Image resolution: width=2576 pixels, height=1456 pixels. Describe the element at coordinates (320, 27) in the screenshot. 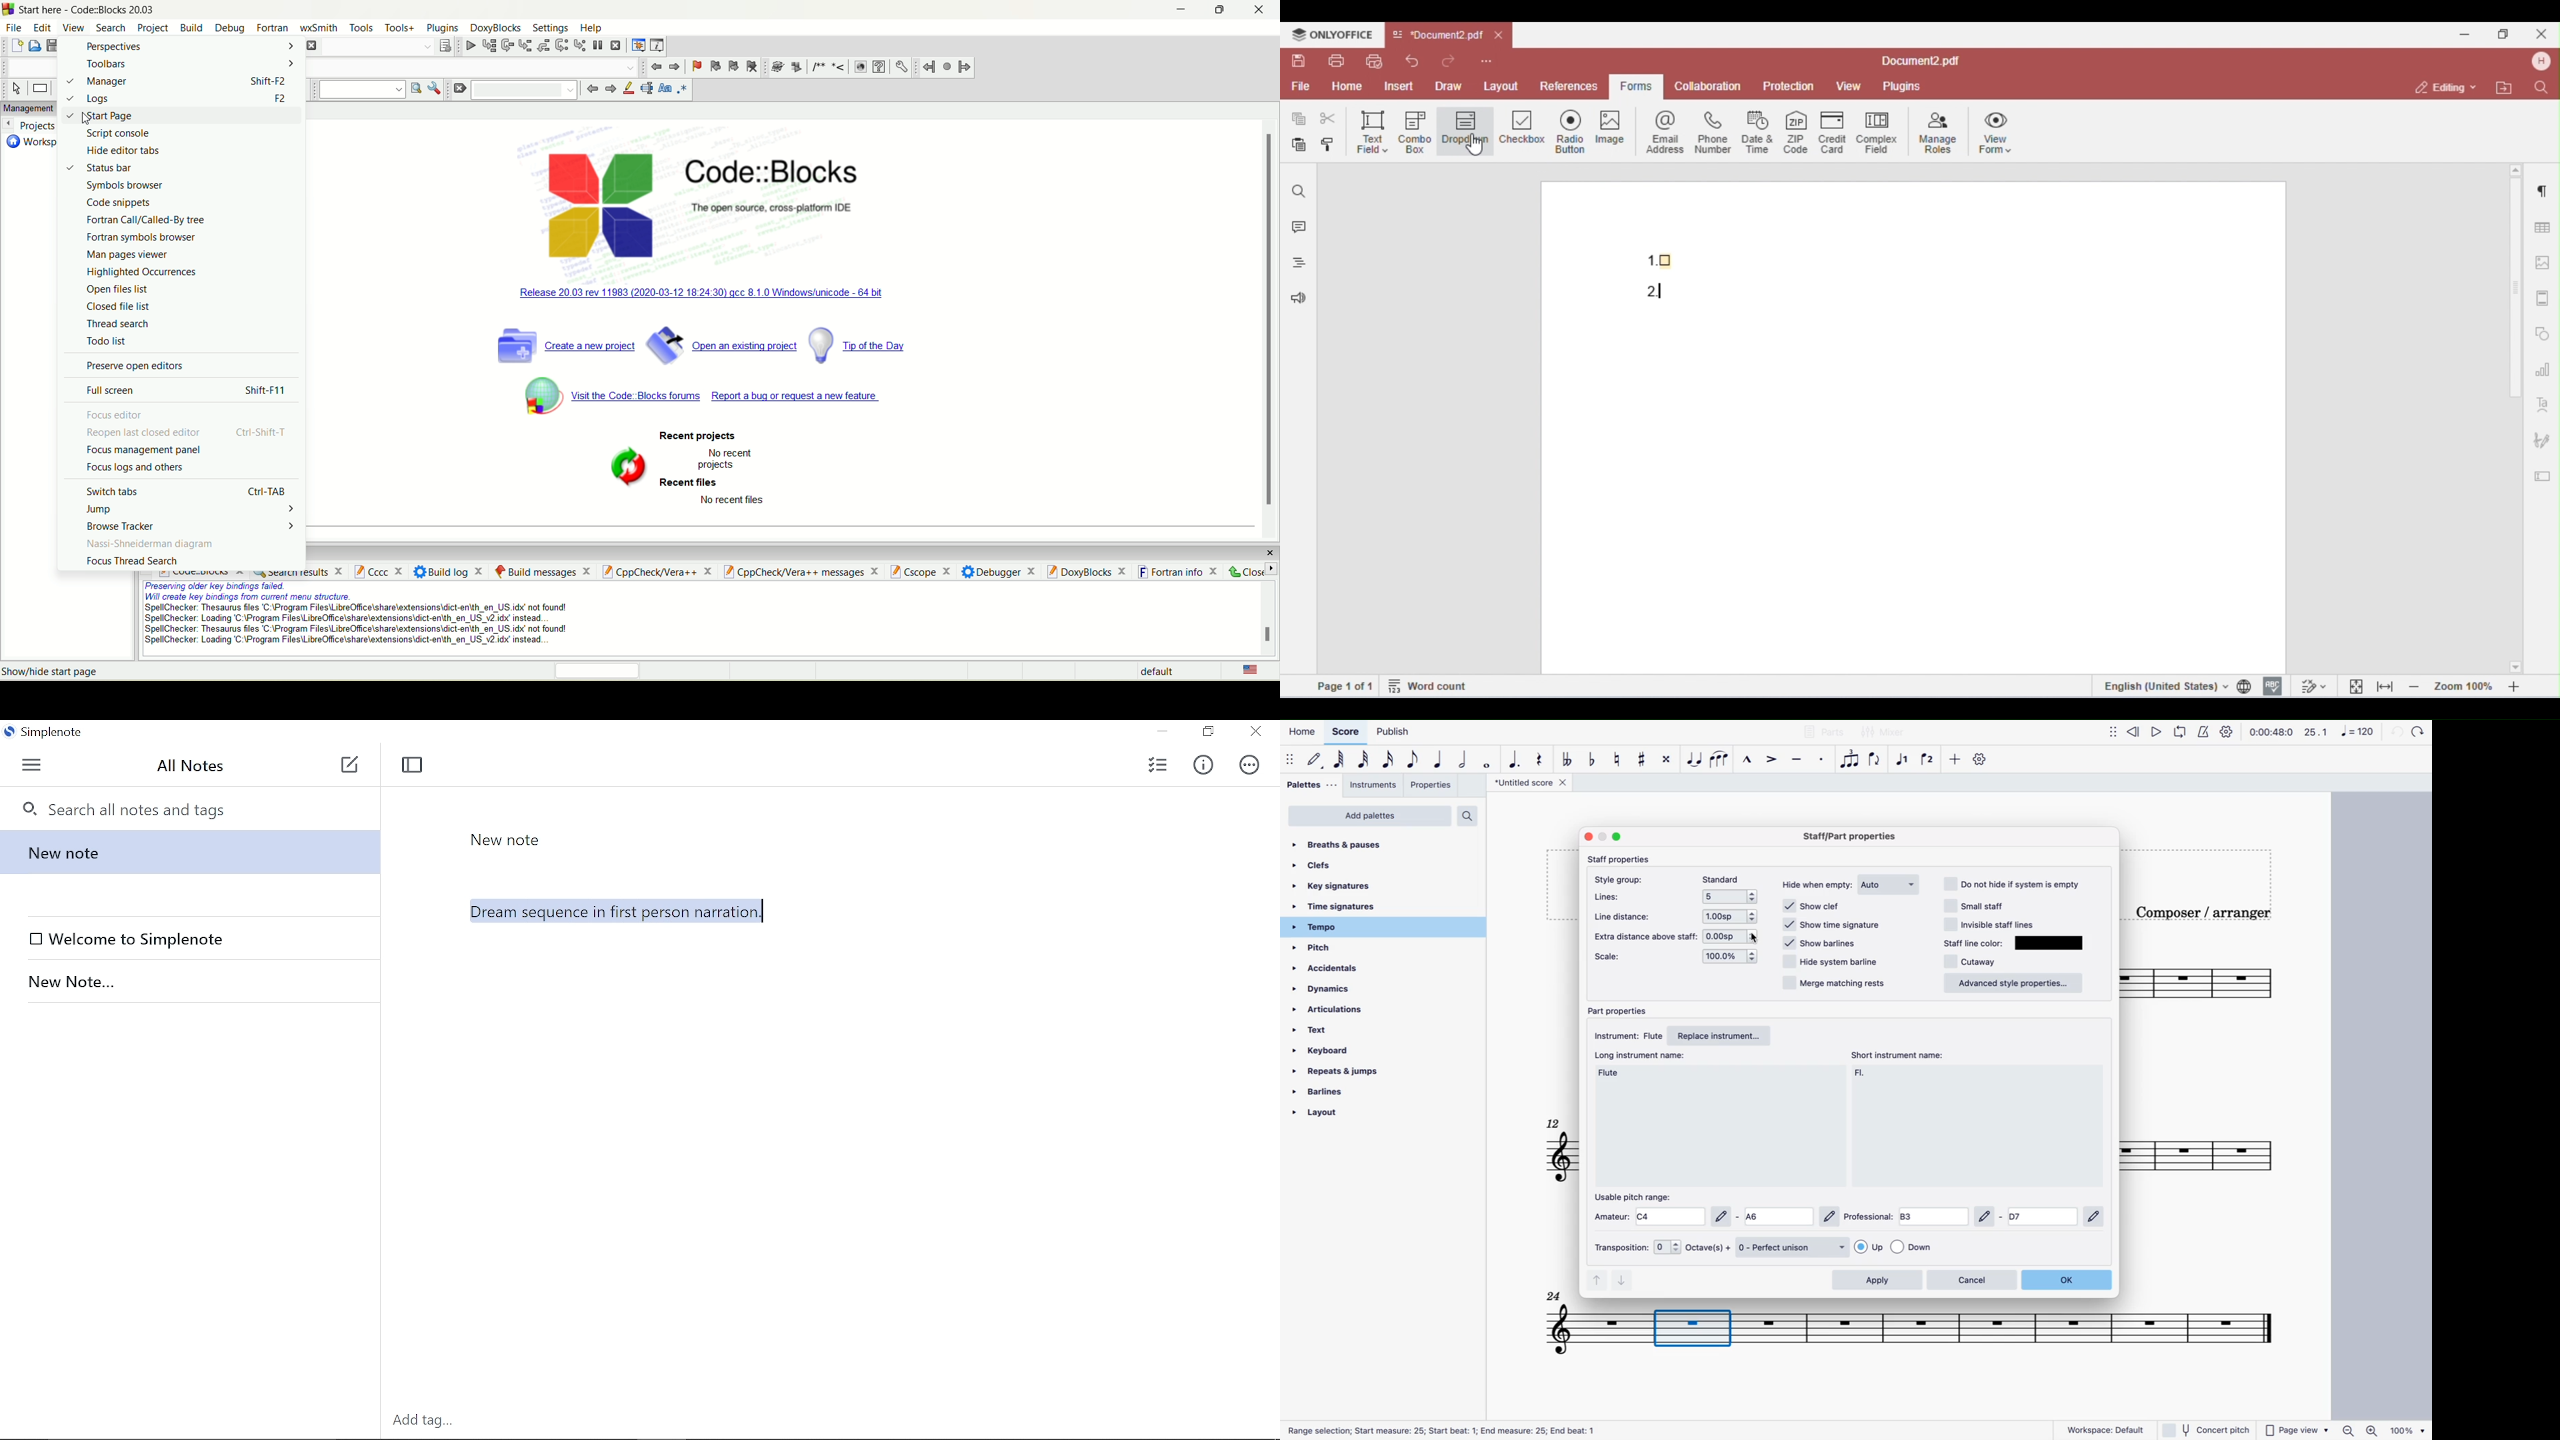

I see `wxSmith` at that location.